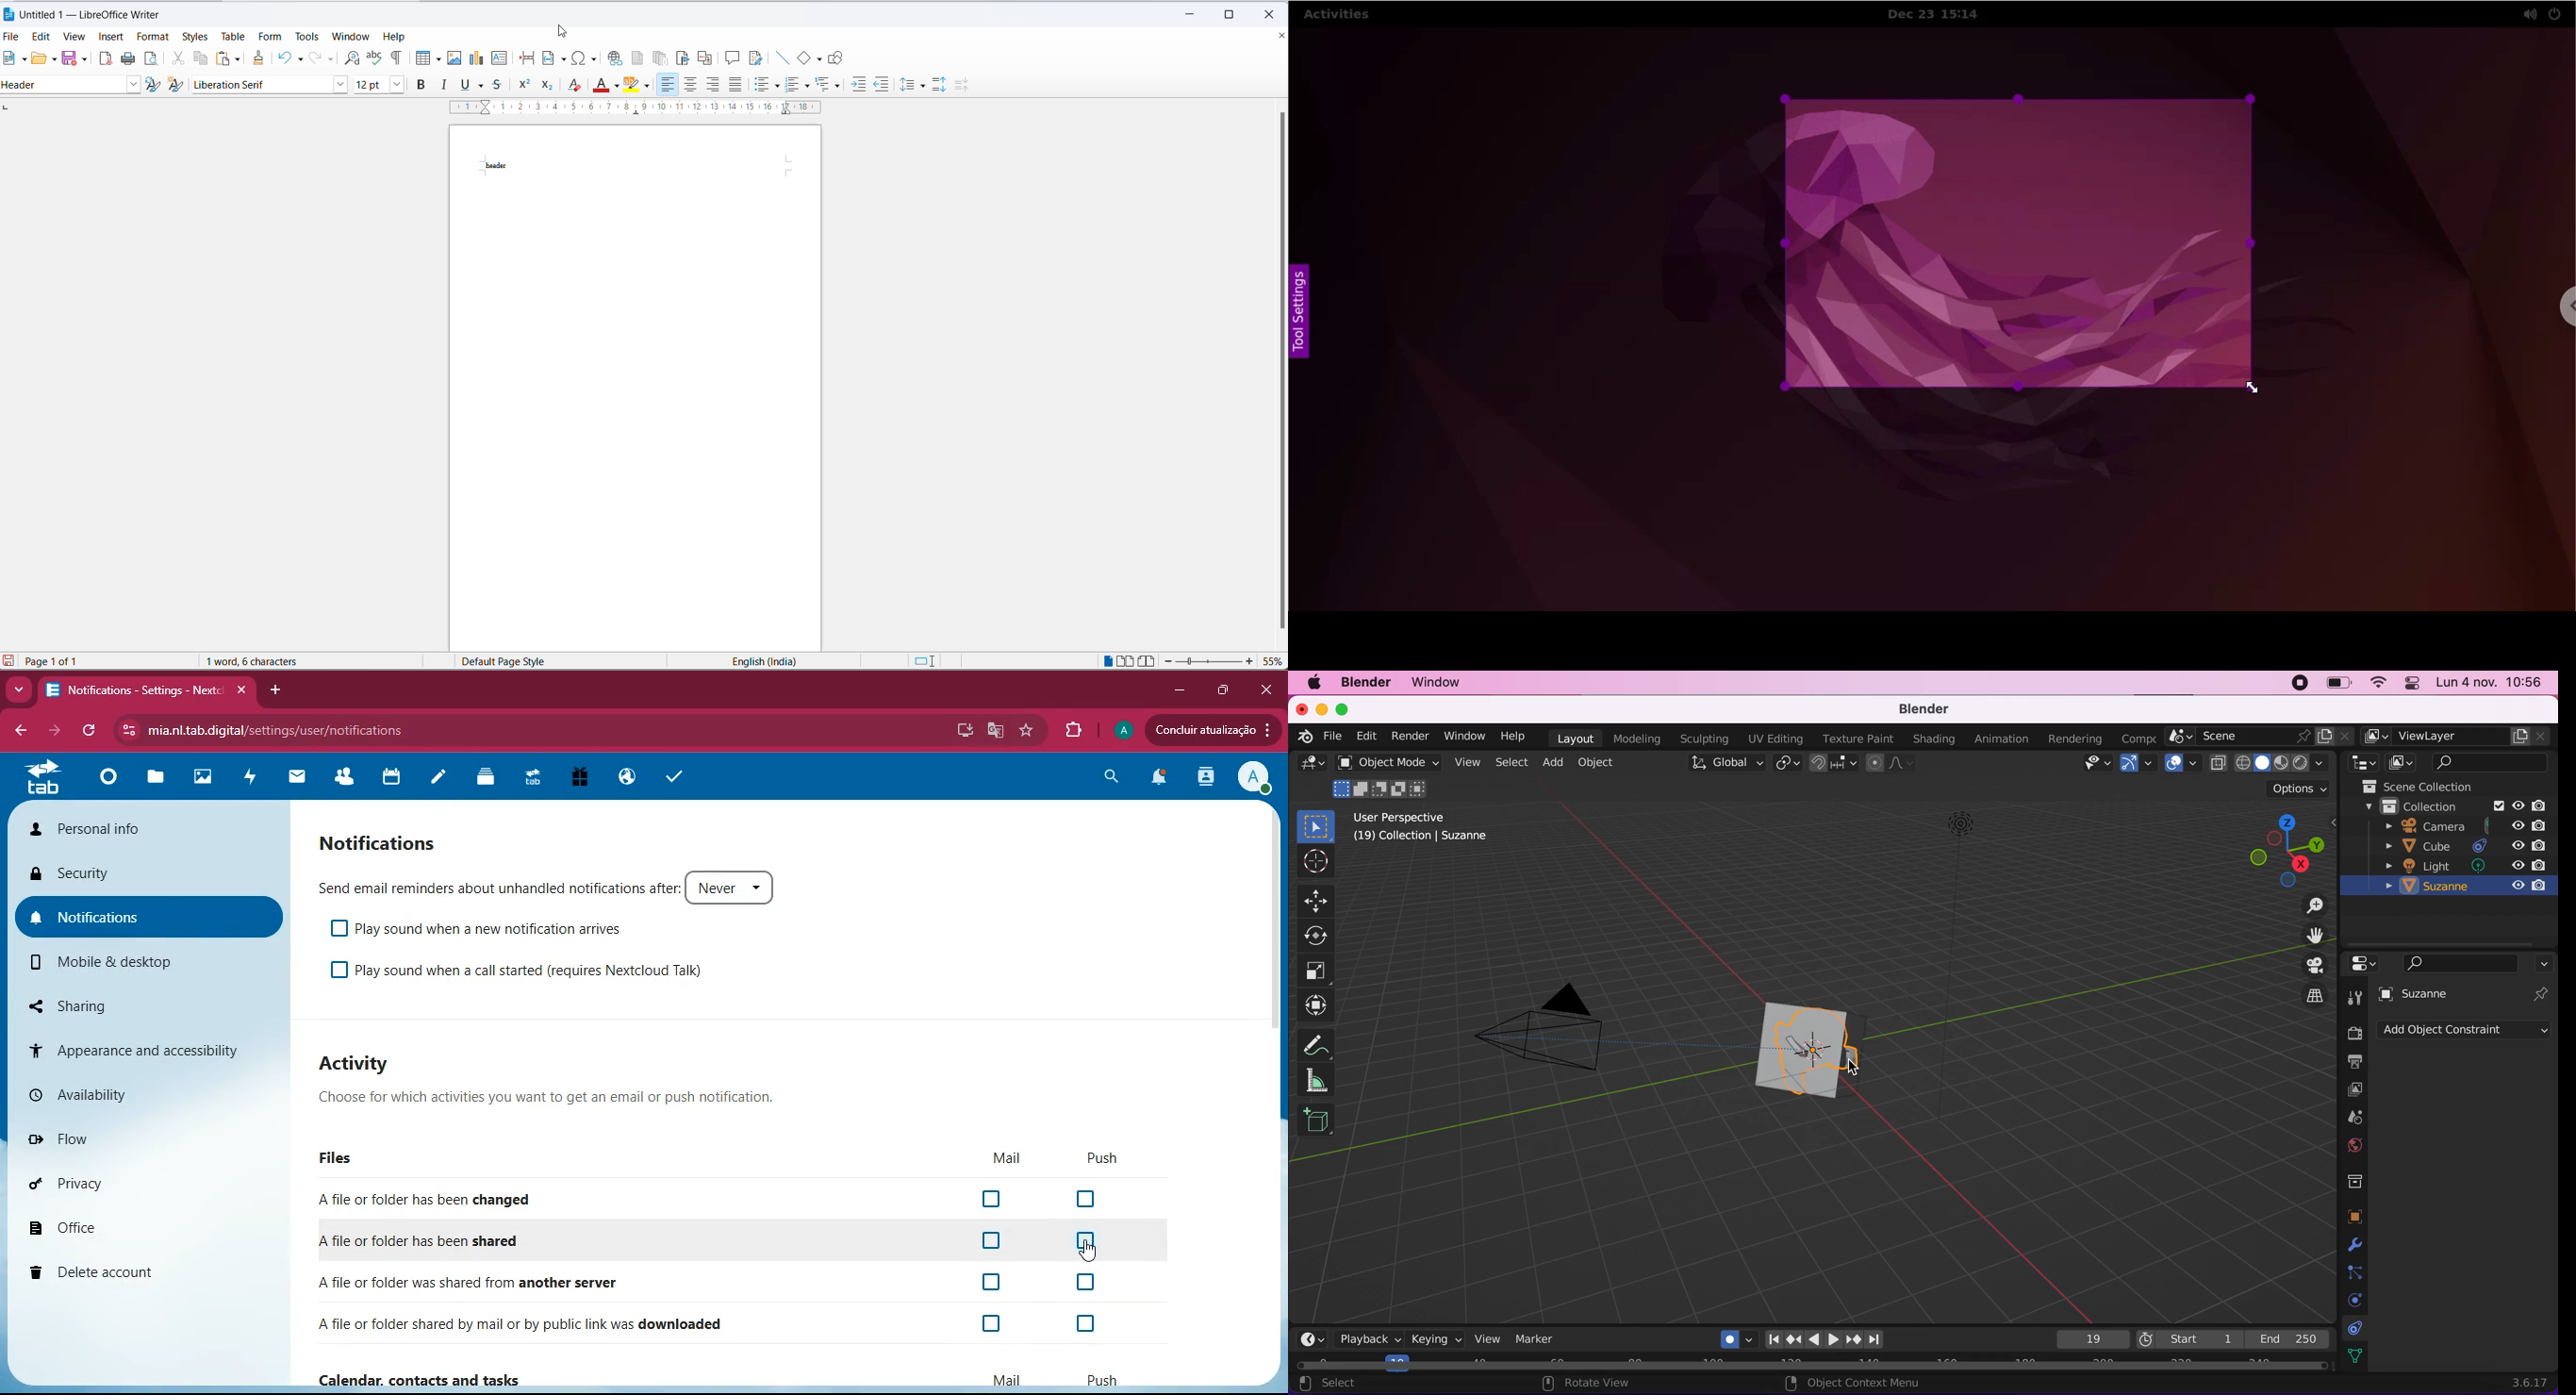 Image resolution: width=2576 pixels, height=1400 pixels. What do you see at coordinates (1104, 1159) in the screenshot?
I see `push` at bounding box center [1104, 1159].